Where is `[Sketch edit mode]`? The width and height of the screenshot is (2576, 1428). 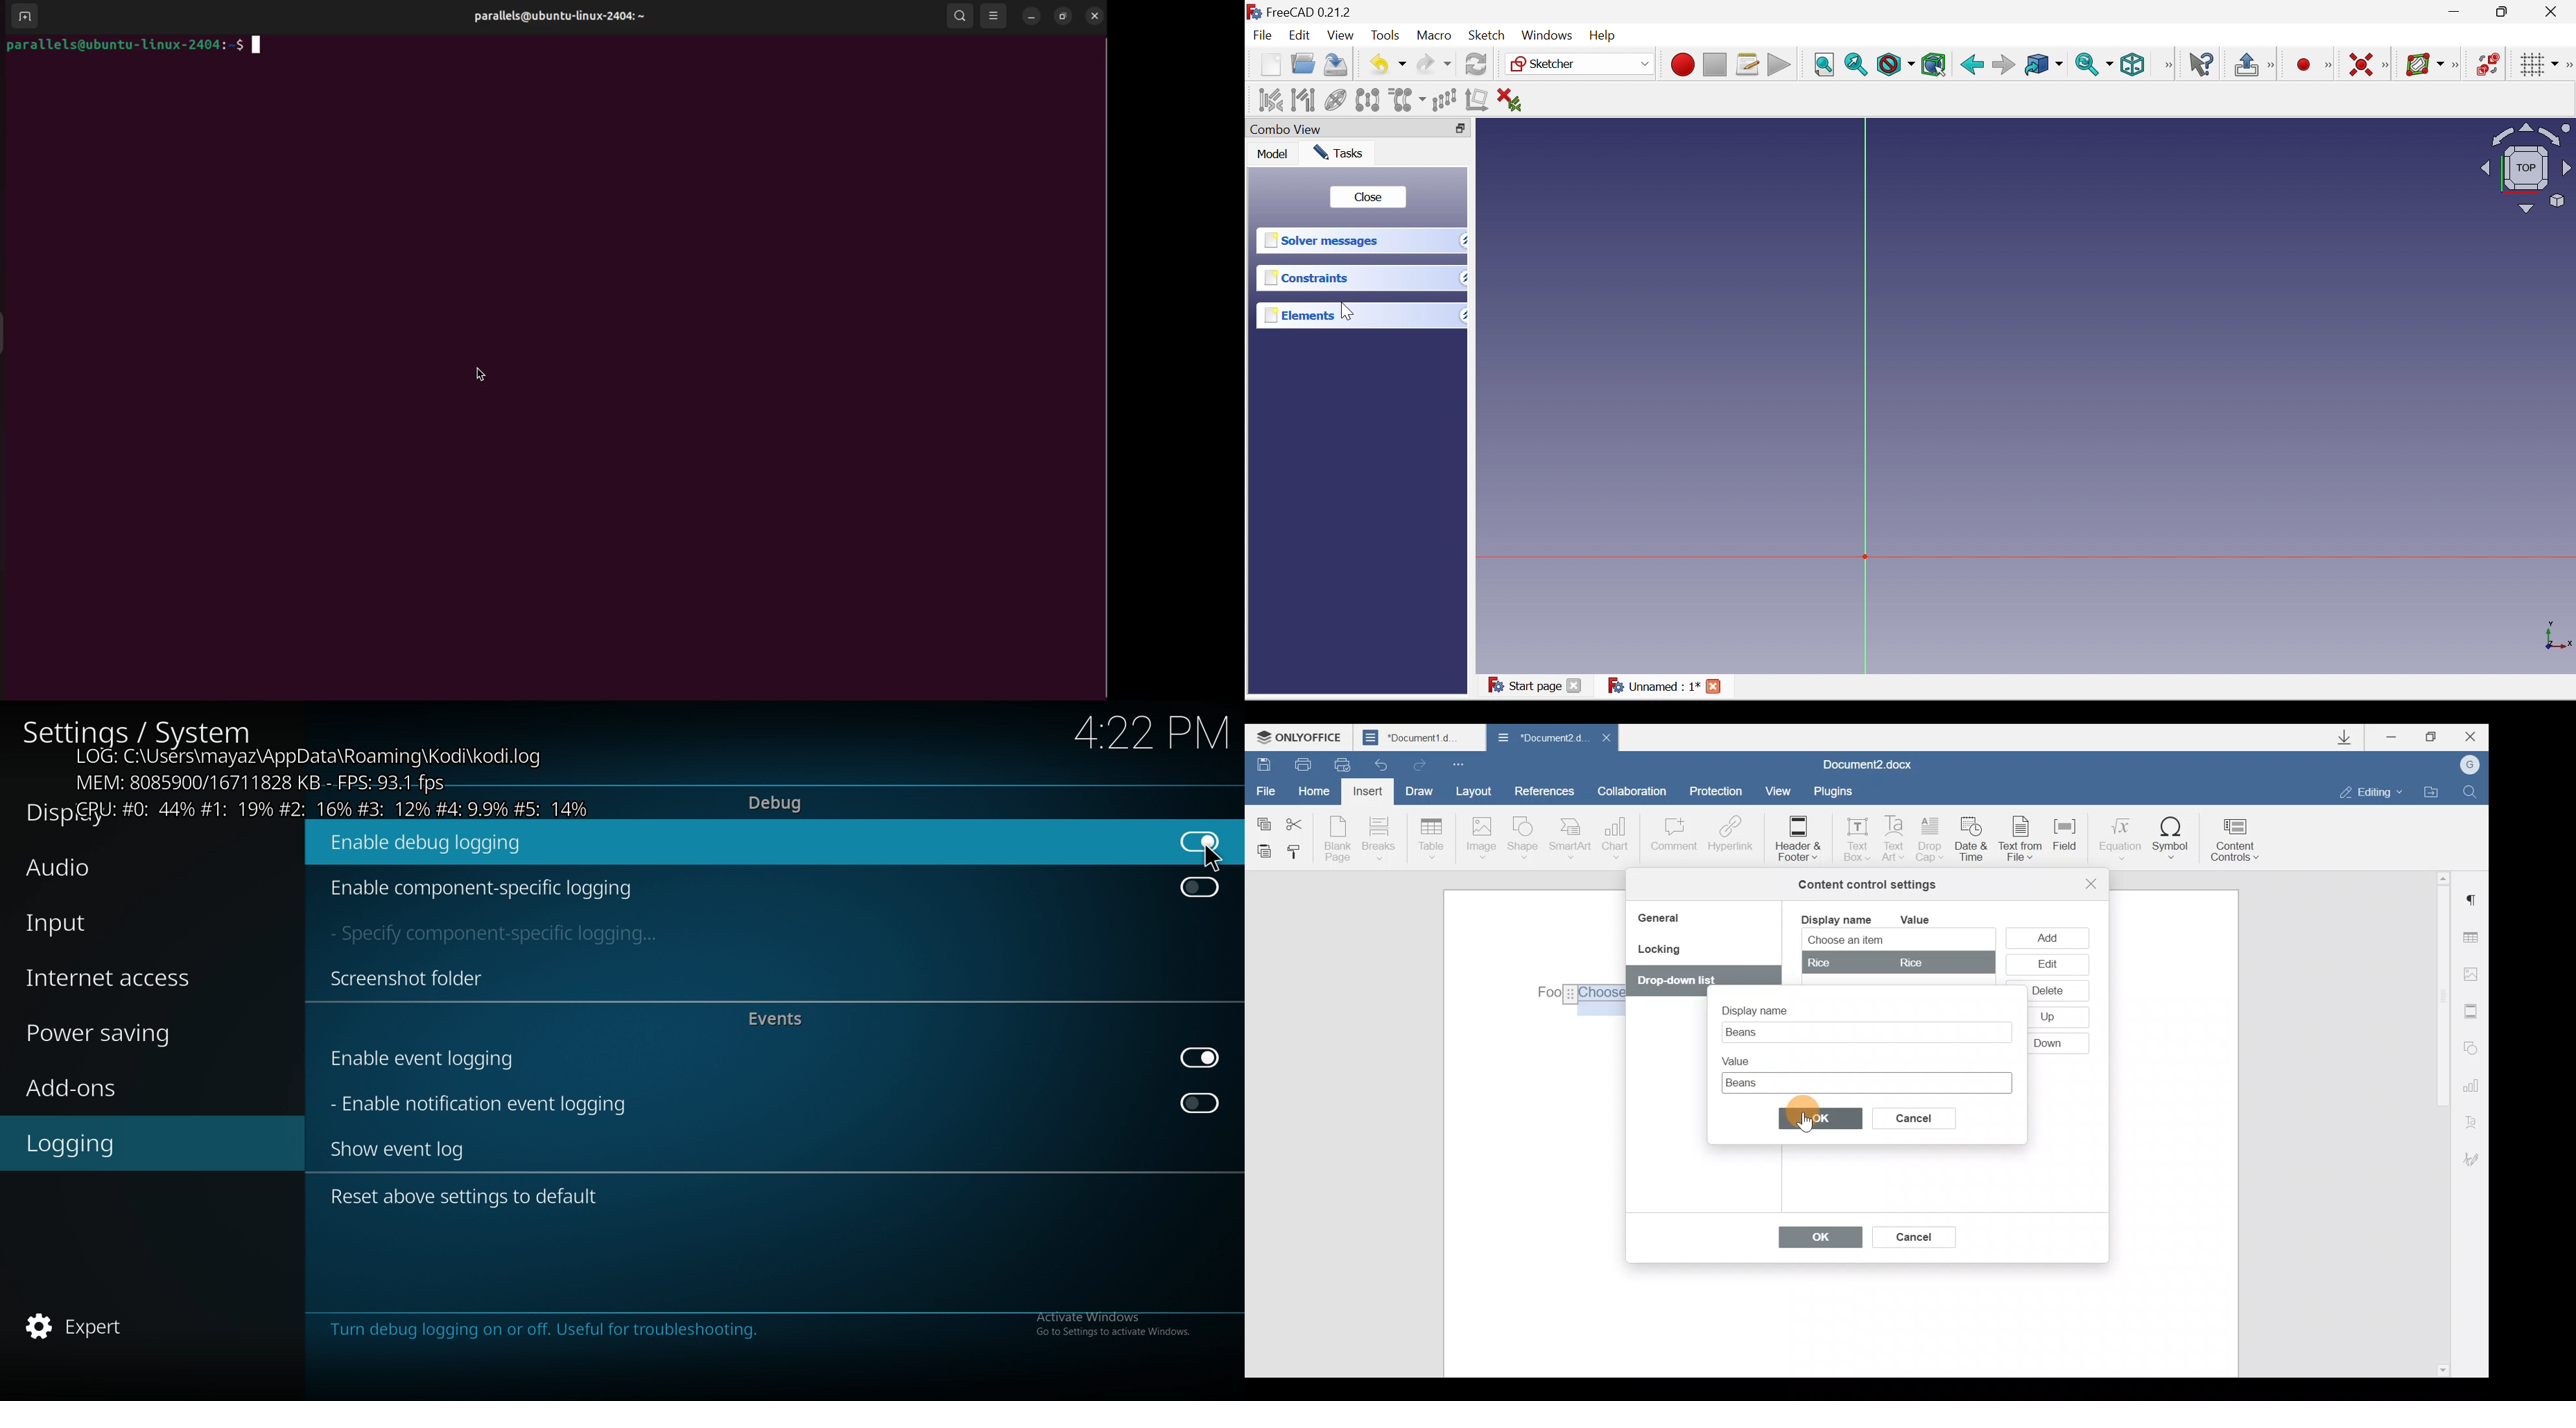 [Sketch edit mode] is located at coordinates (2272, 66).